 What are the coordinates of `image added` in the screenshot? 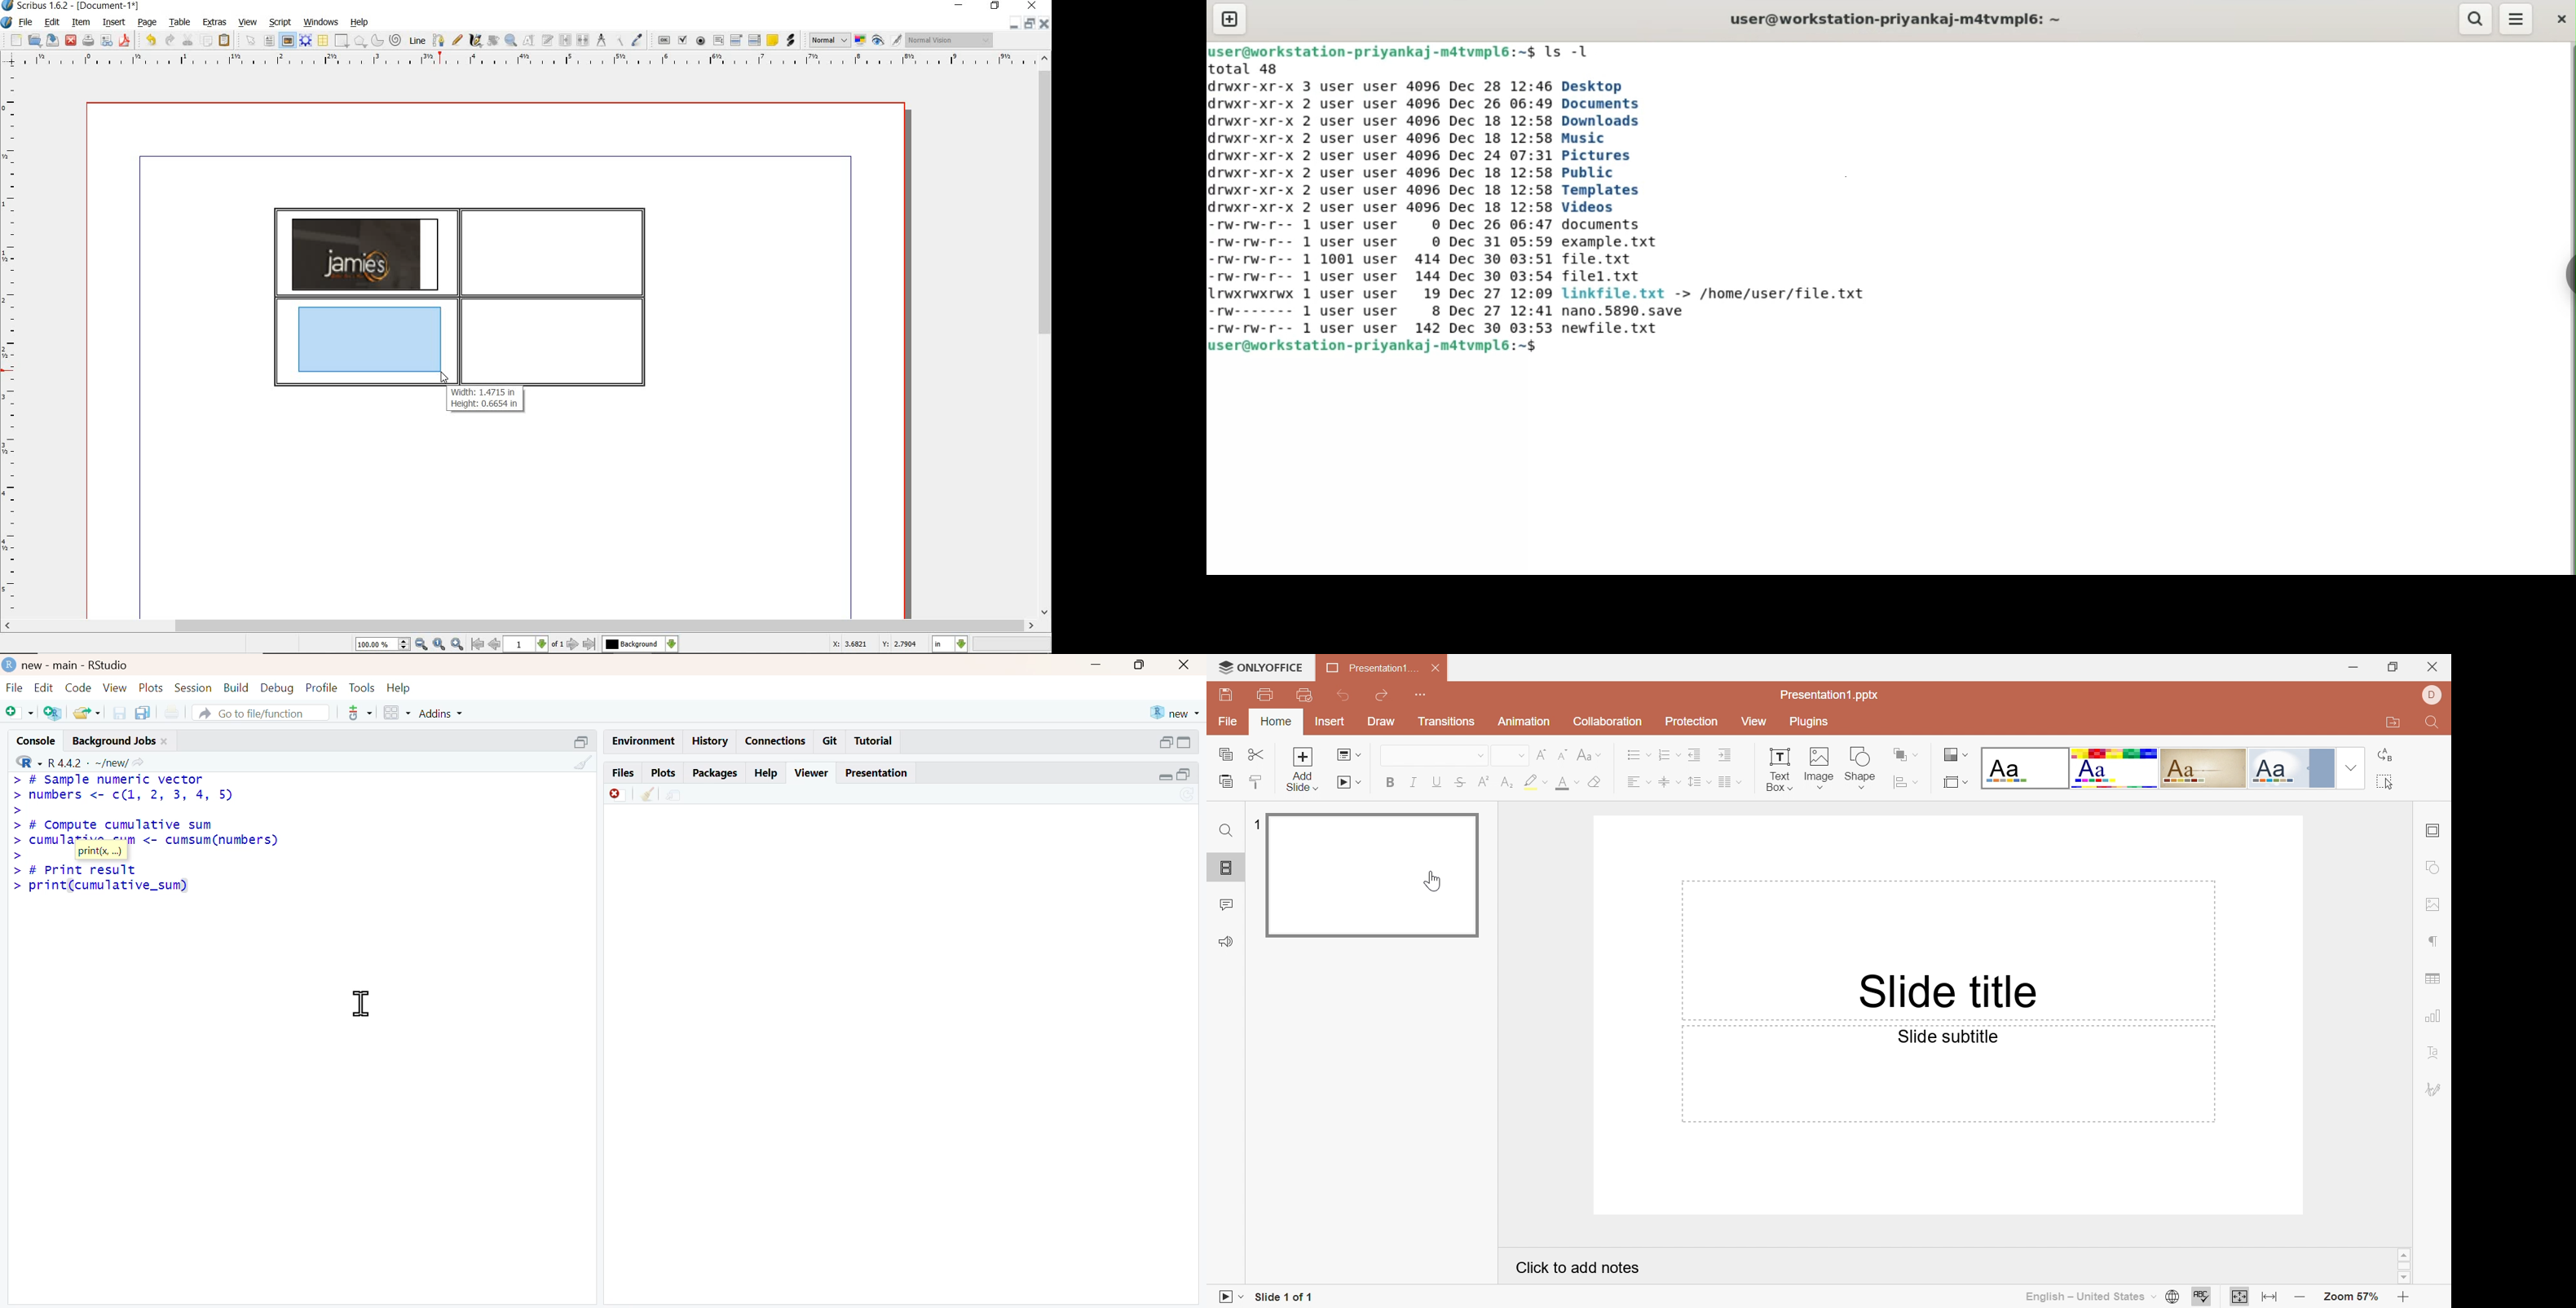 It's located at (365, 254).